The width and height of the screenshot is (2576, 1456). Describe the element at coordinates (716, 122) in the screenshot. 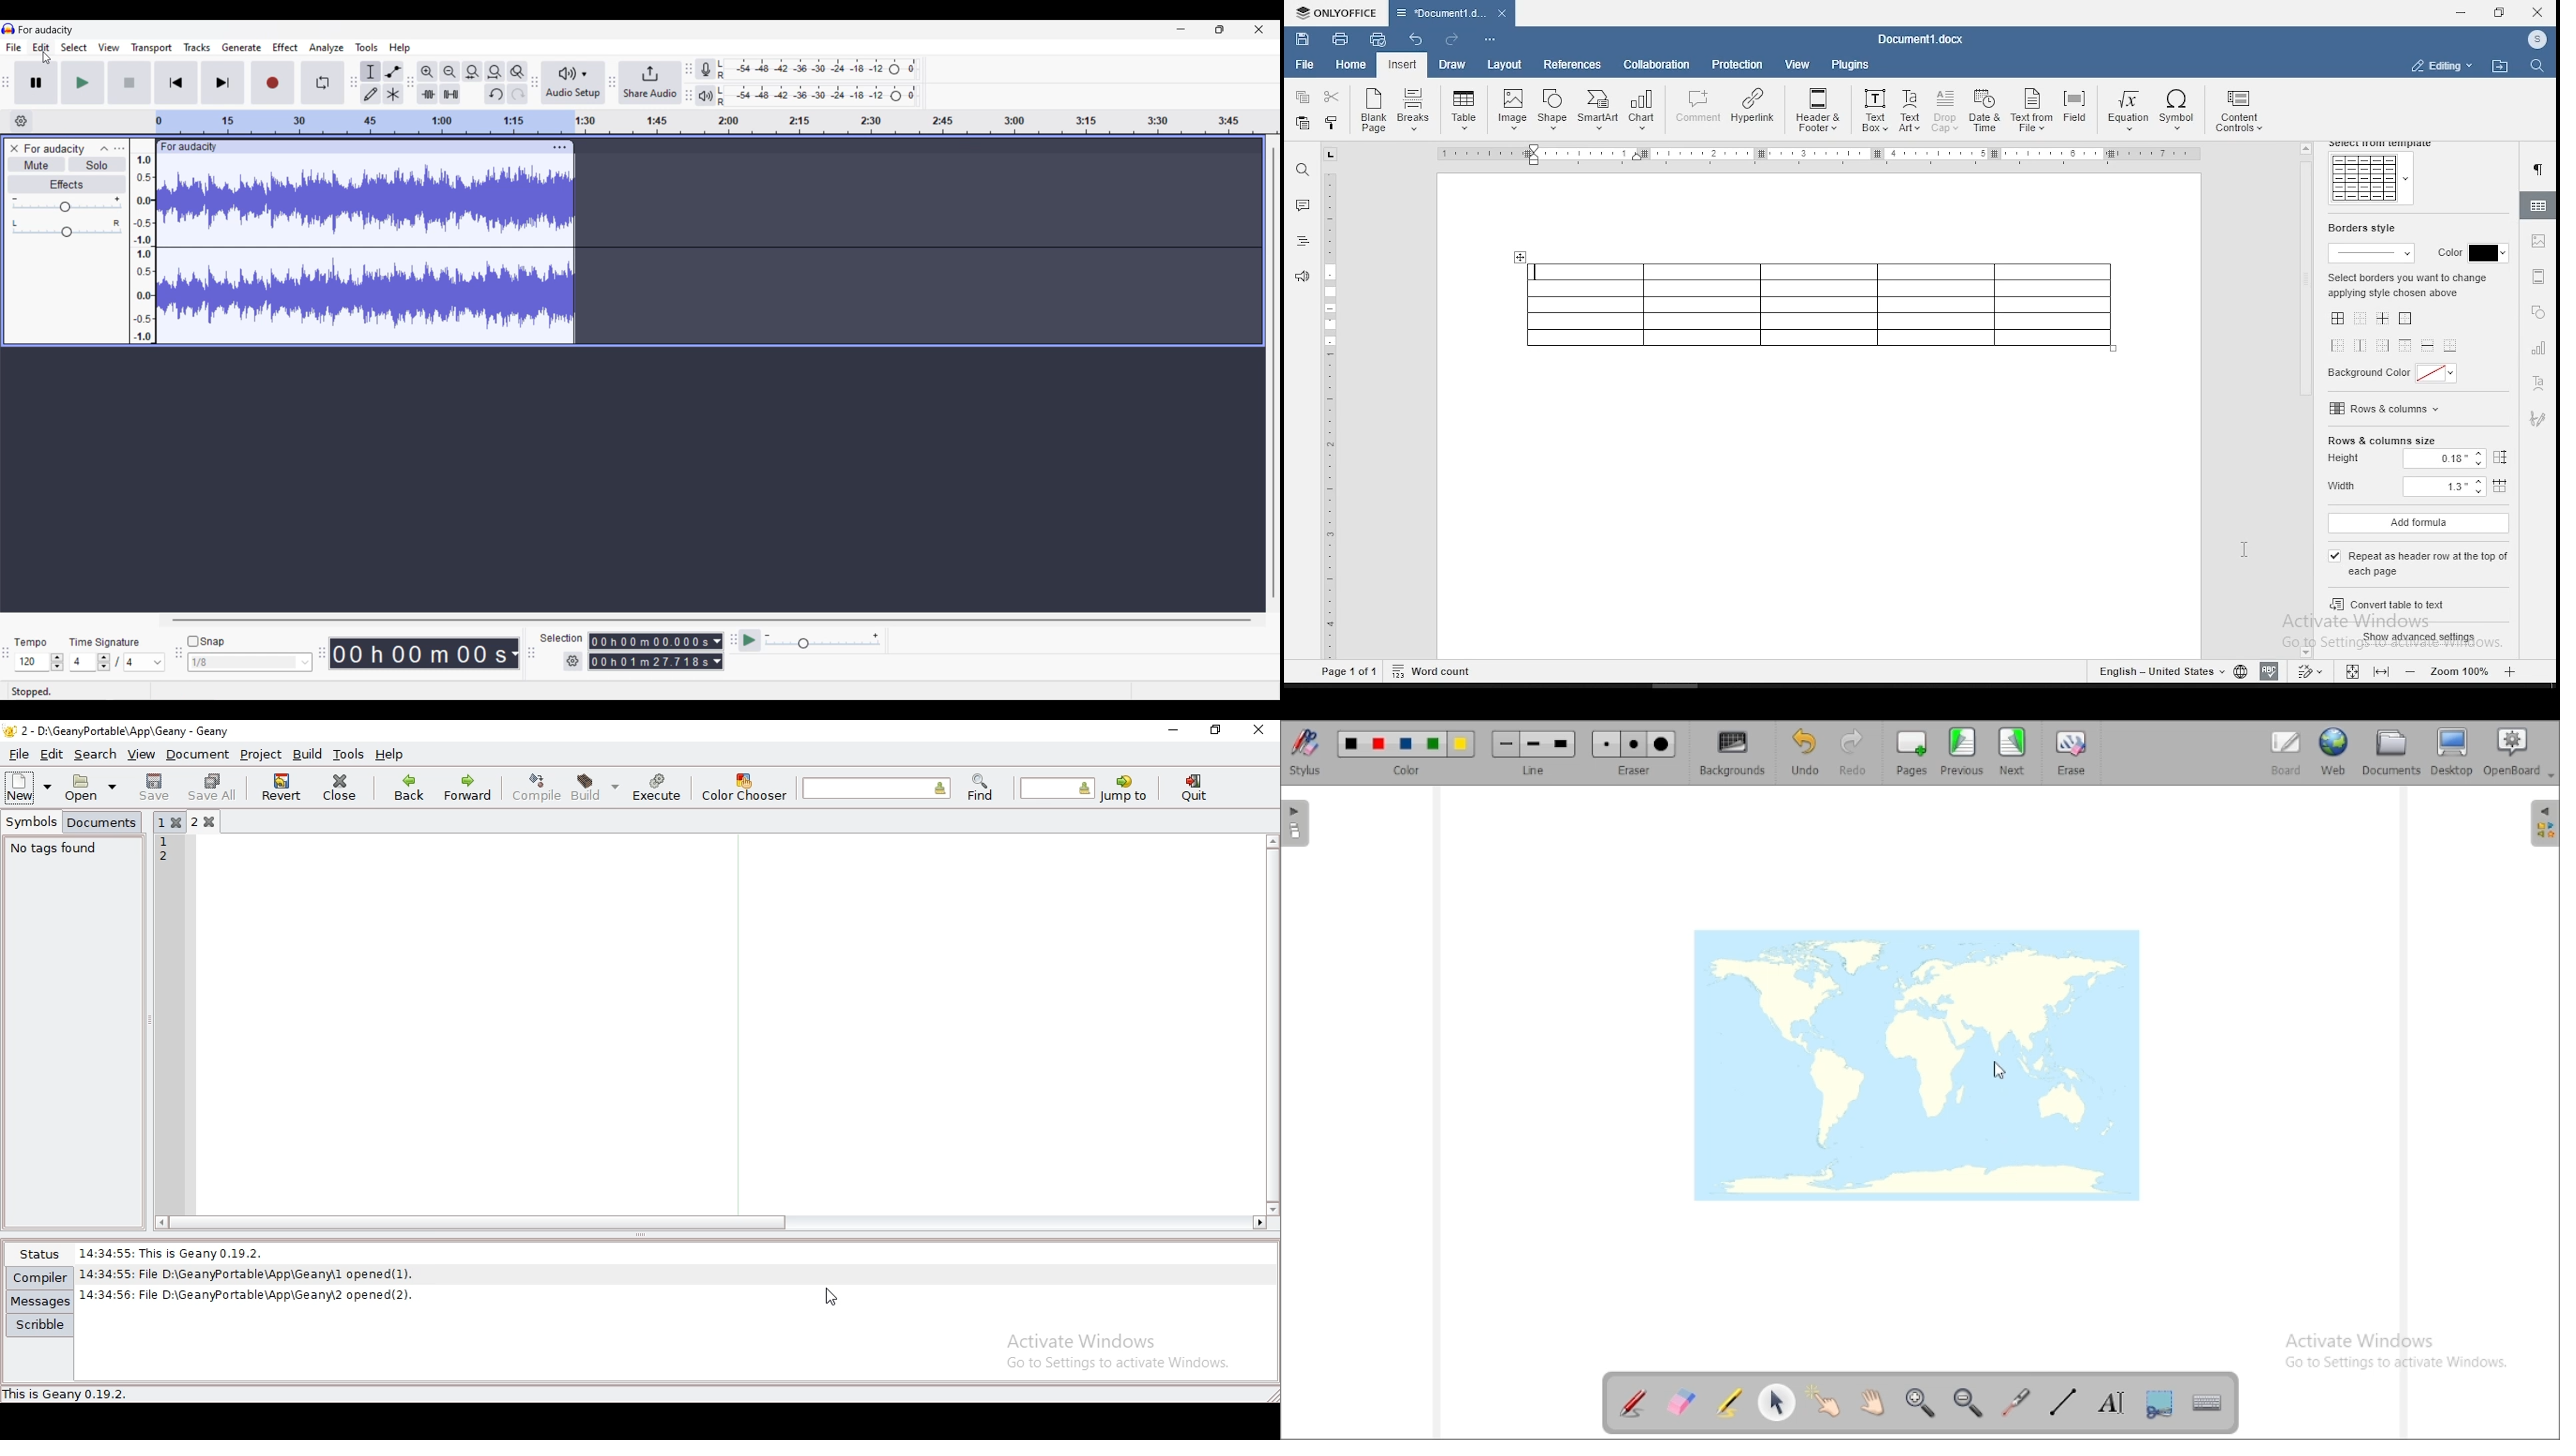

I see `Scale to measure length of track` at that location.